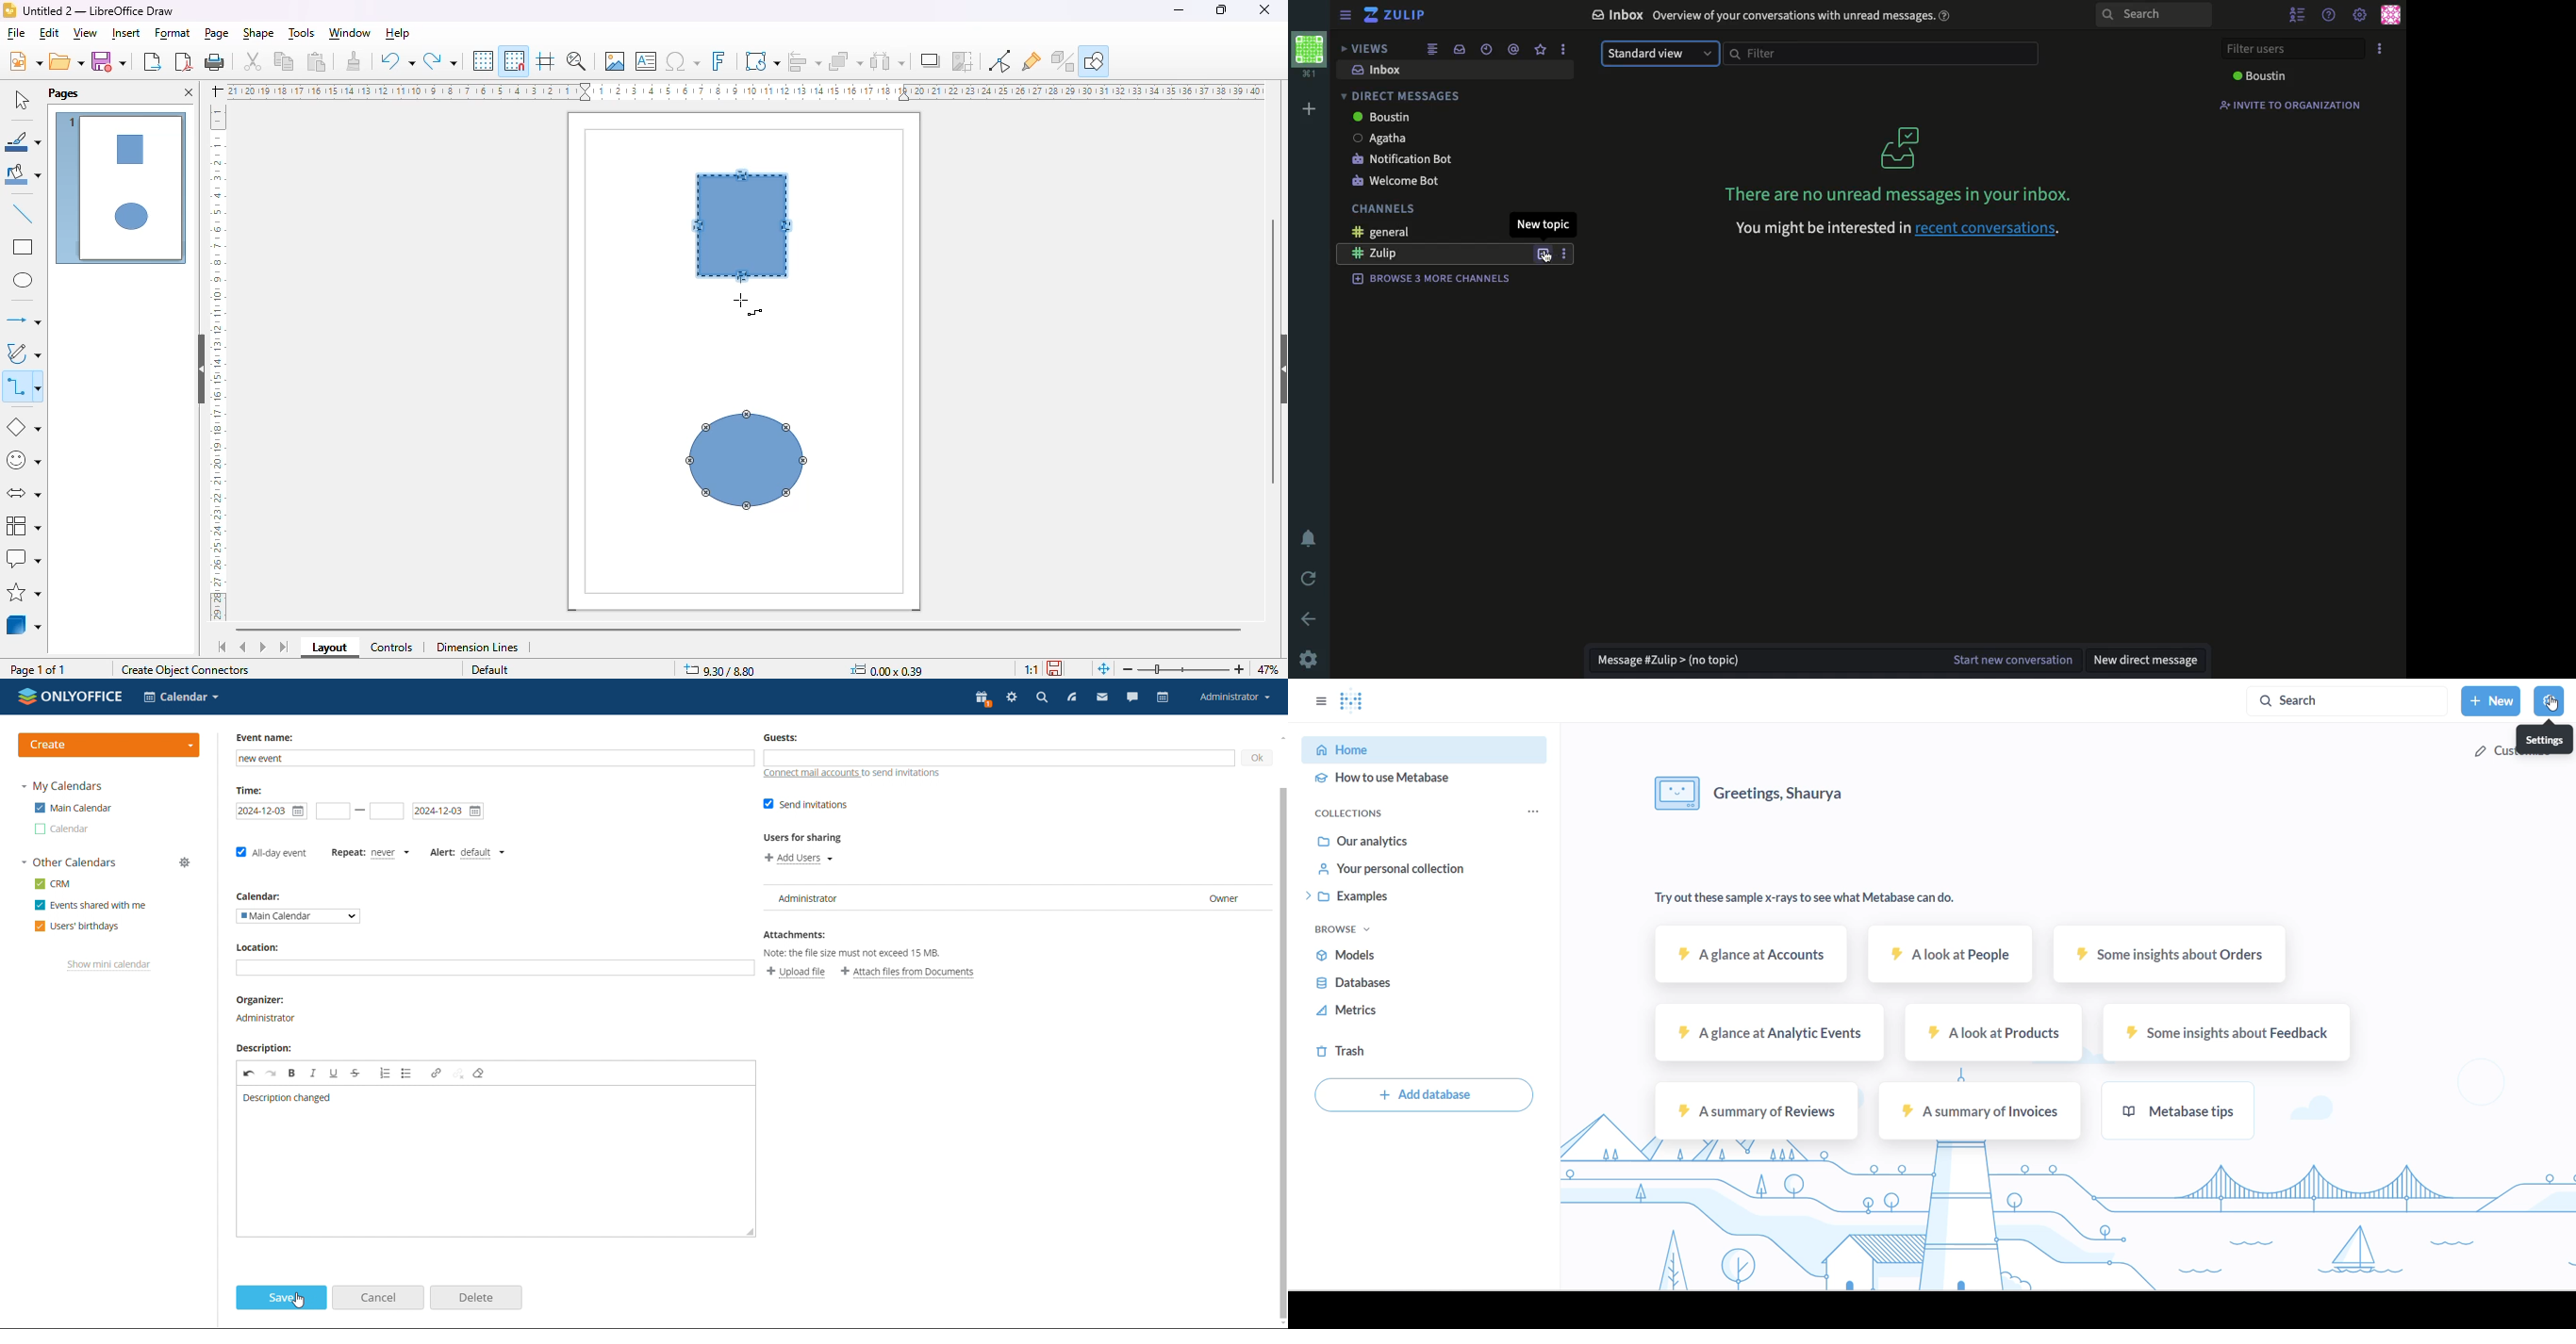 This screenshot has height=1344, width=2576. What do you see at coordinates (1487, 49) in the screenshot?
I see `date time` at bounding box center [1487, 49].